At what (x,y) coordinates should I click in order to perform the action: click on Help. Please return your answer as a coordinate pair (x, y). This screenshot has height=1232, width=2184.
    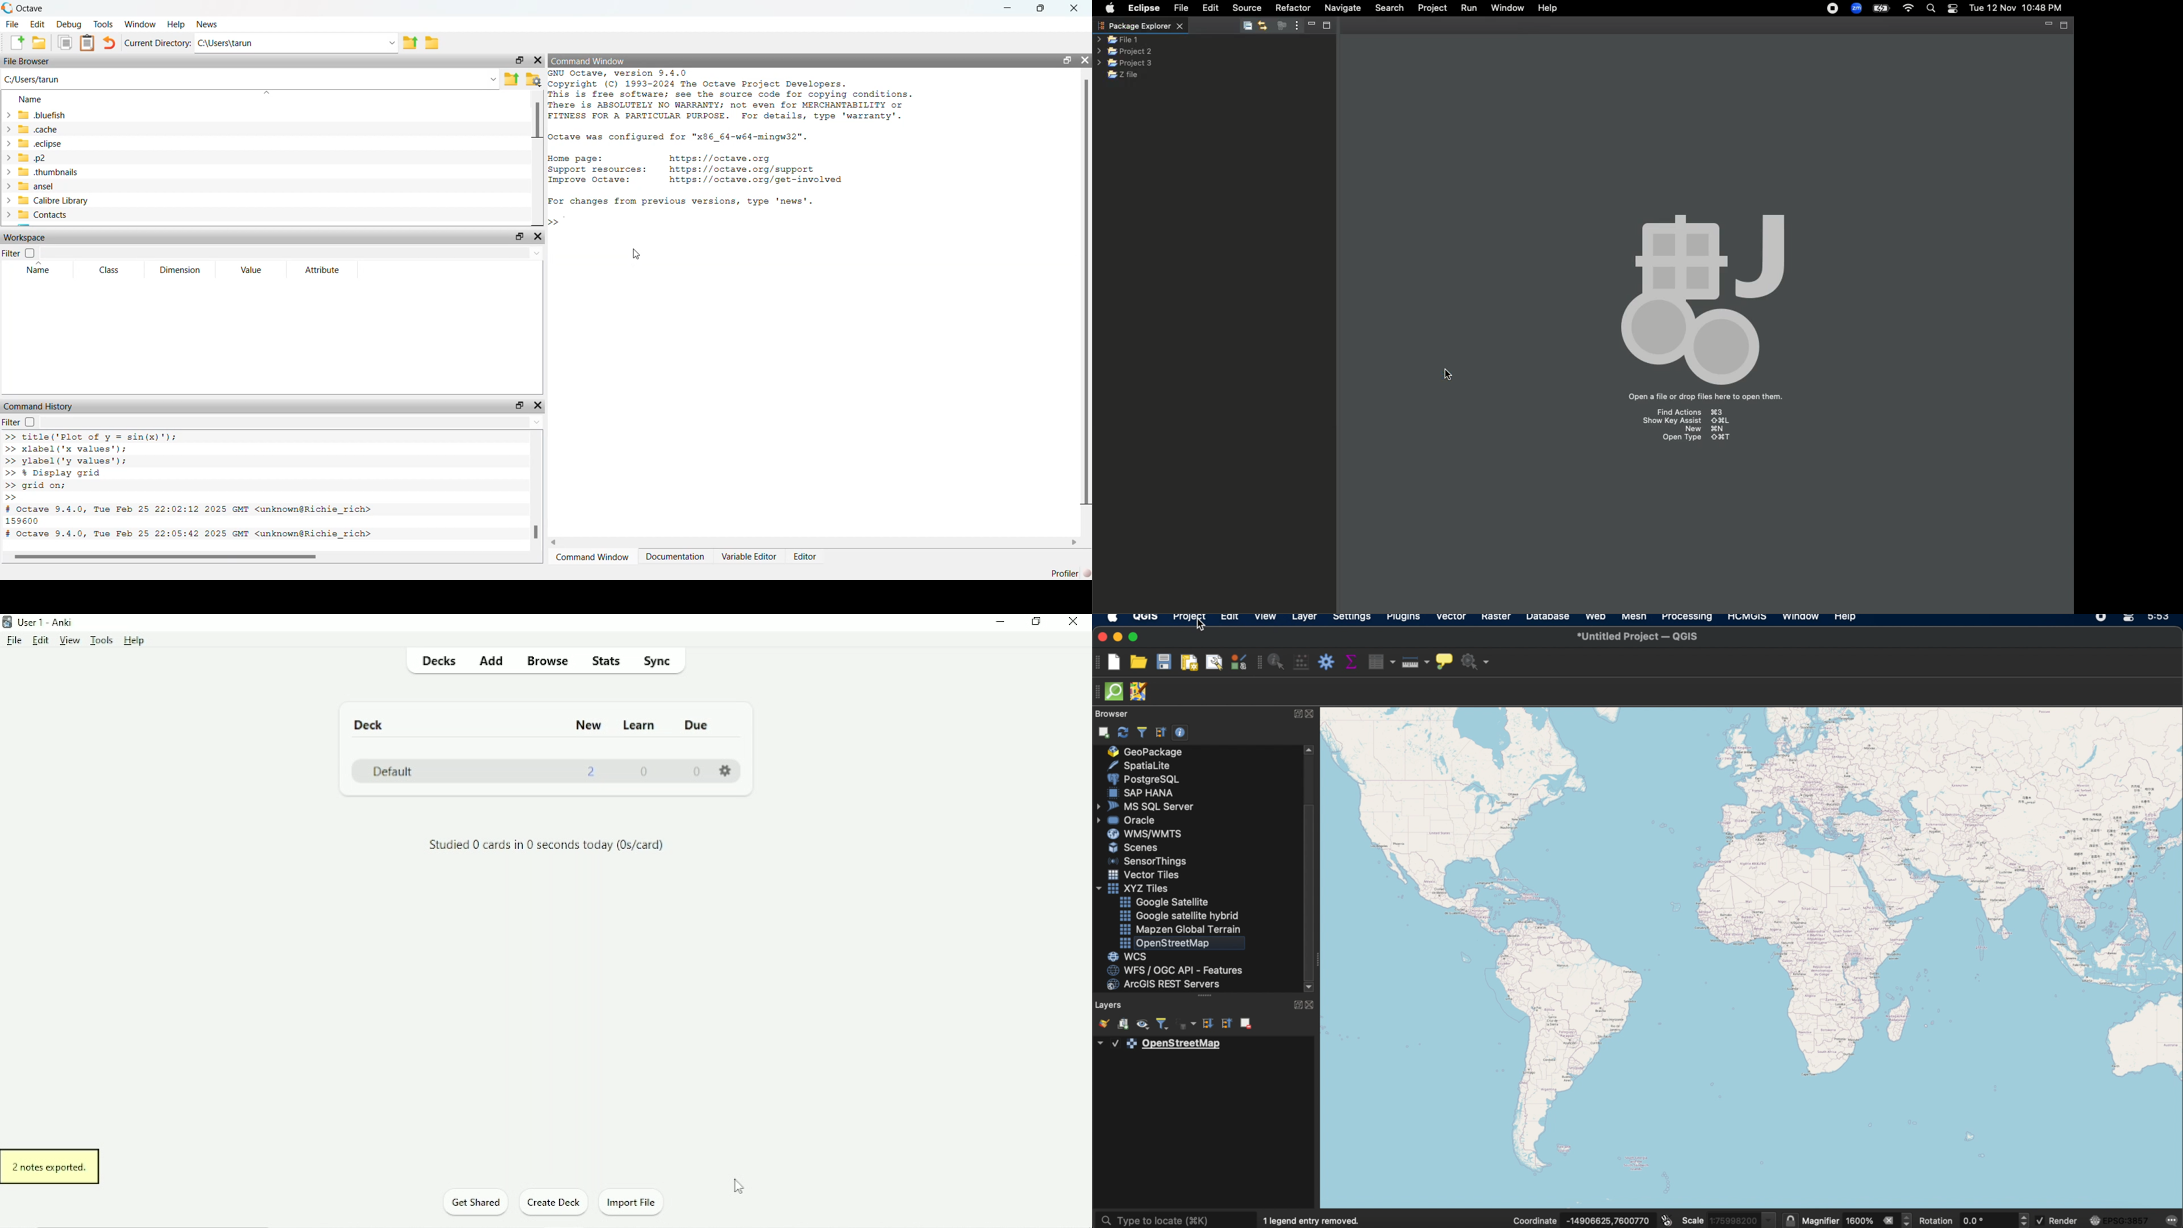
    Looking at the image, I should click on (136, 641).